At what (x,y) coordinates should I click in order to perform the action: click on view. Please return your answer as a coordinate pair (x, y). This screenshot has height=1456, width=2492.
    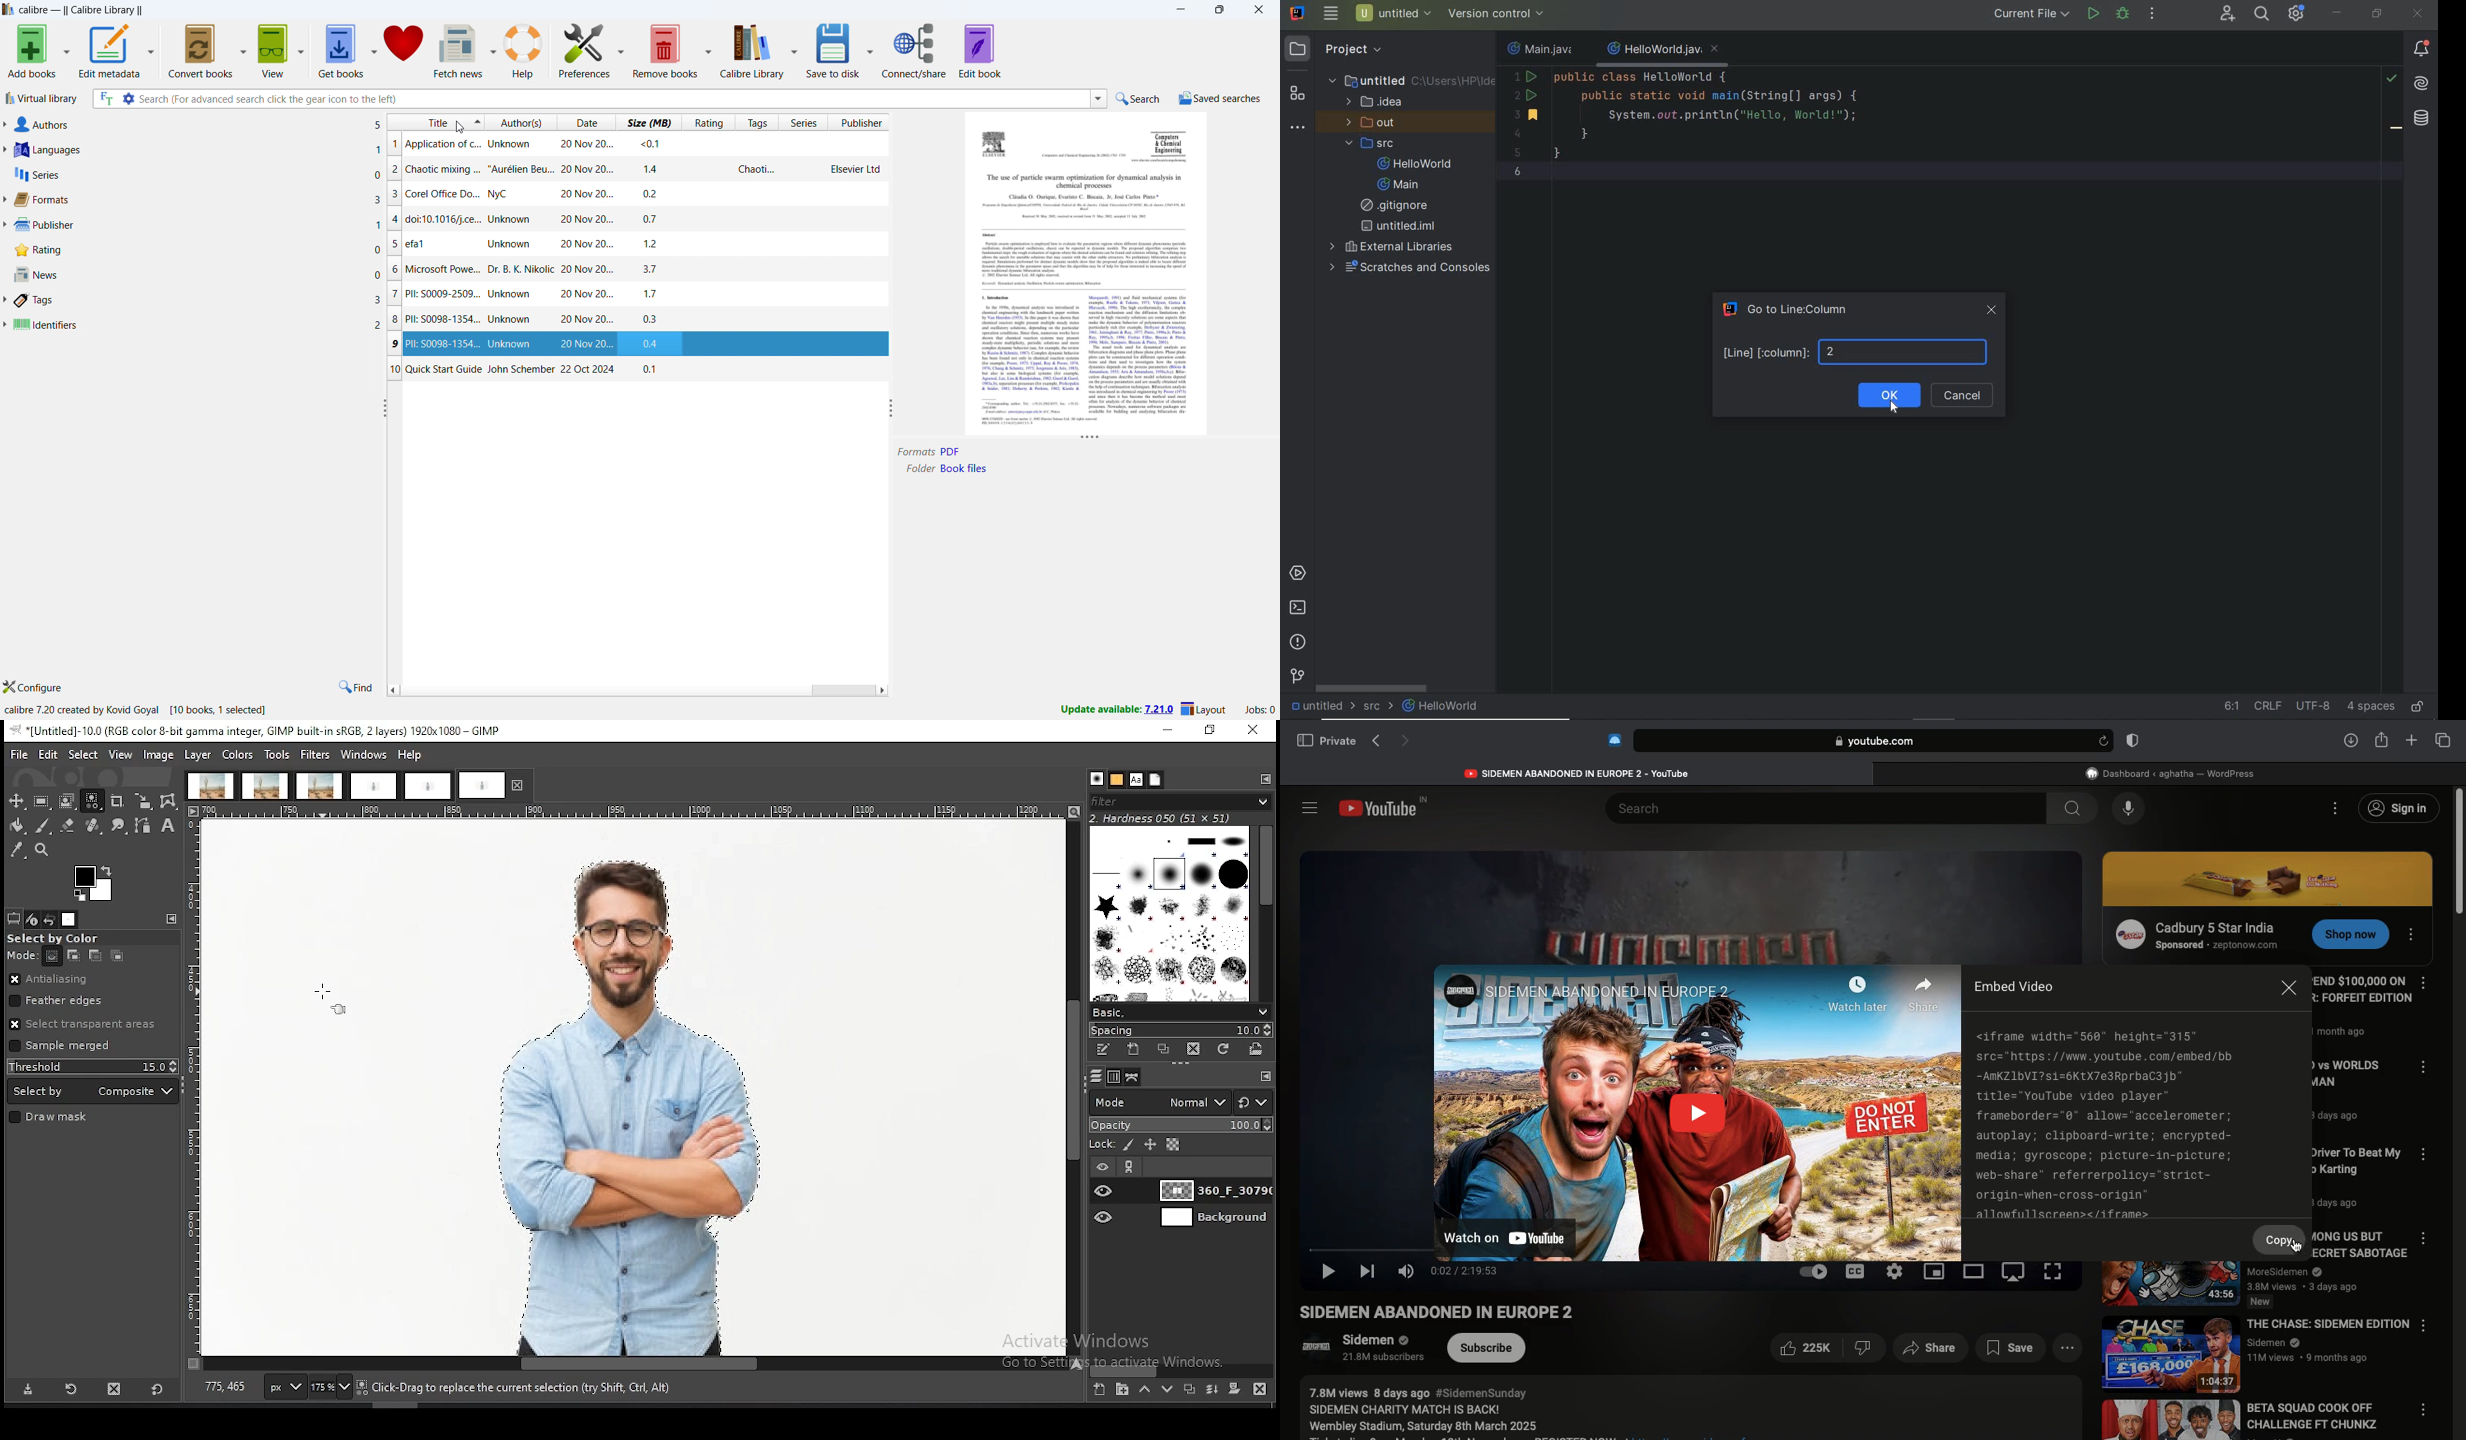
    Looking at the image, I should click on (122, 754).